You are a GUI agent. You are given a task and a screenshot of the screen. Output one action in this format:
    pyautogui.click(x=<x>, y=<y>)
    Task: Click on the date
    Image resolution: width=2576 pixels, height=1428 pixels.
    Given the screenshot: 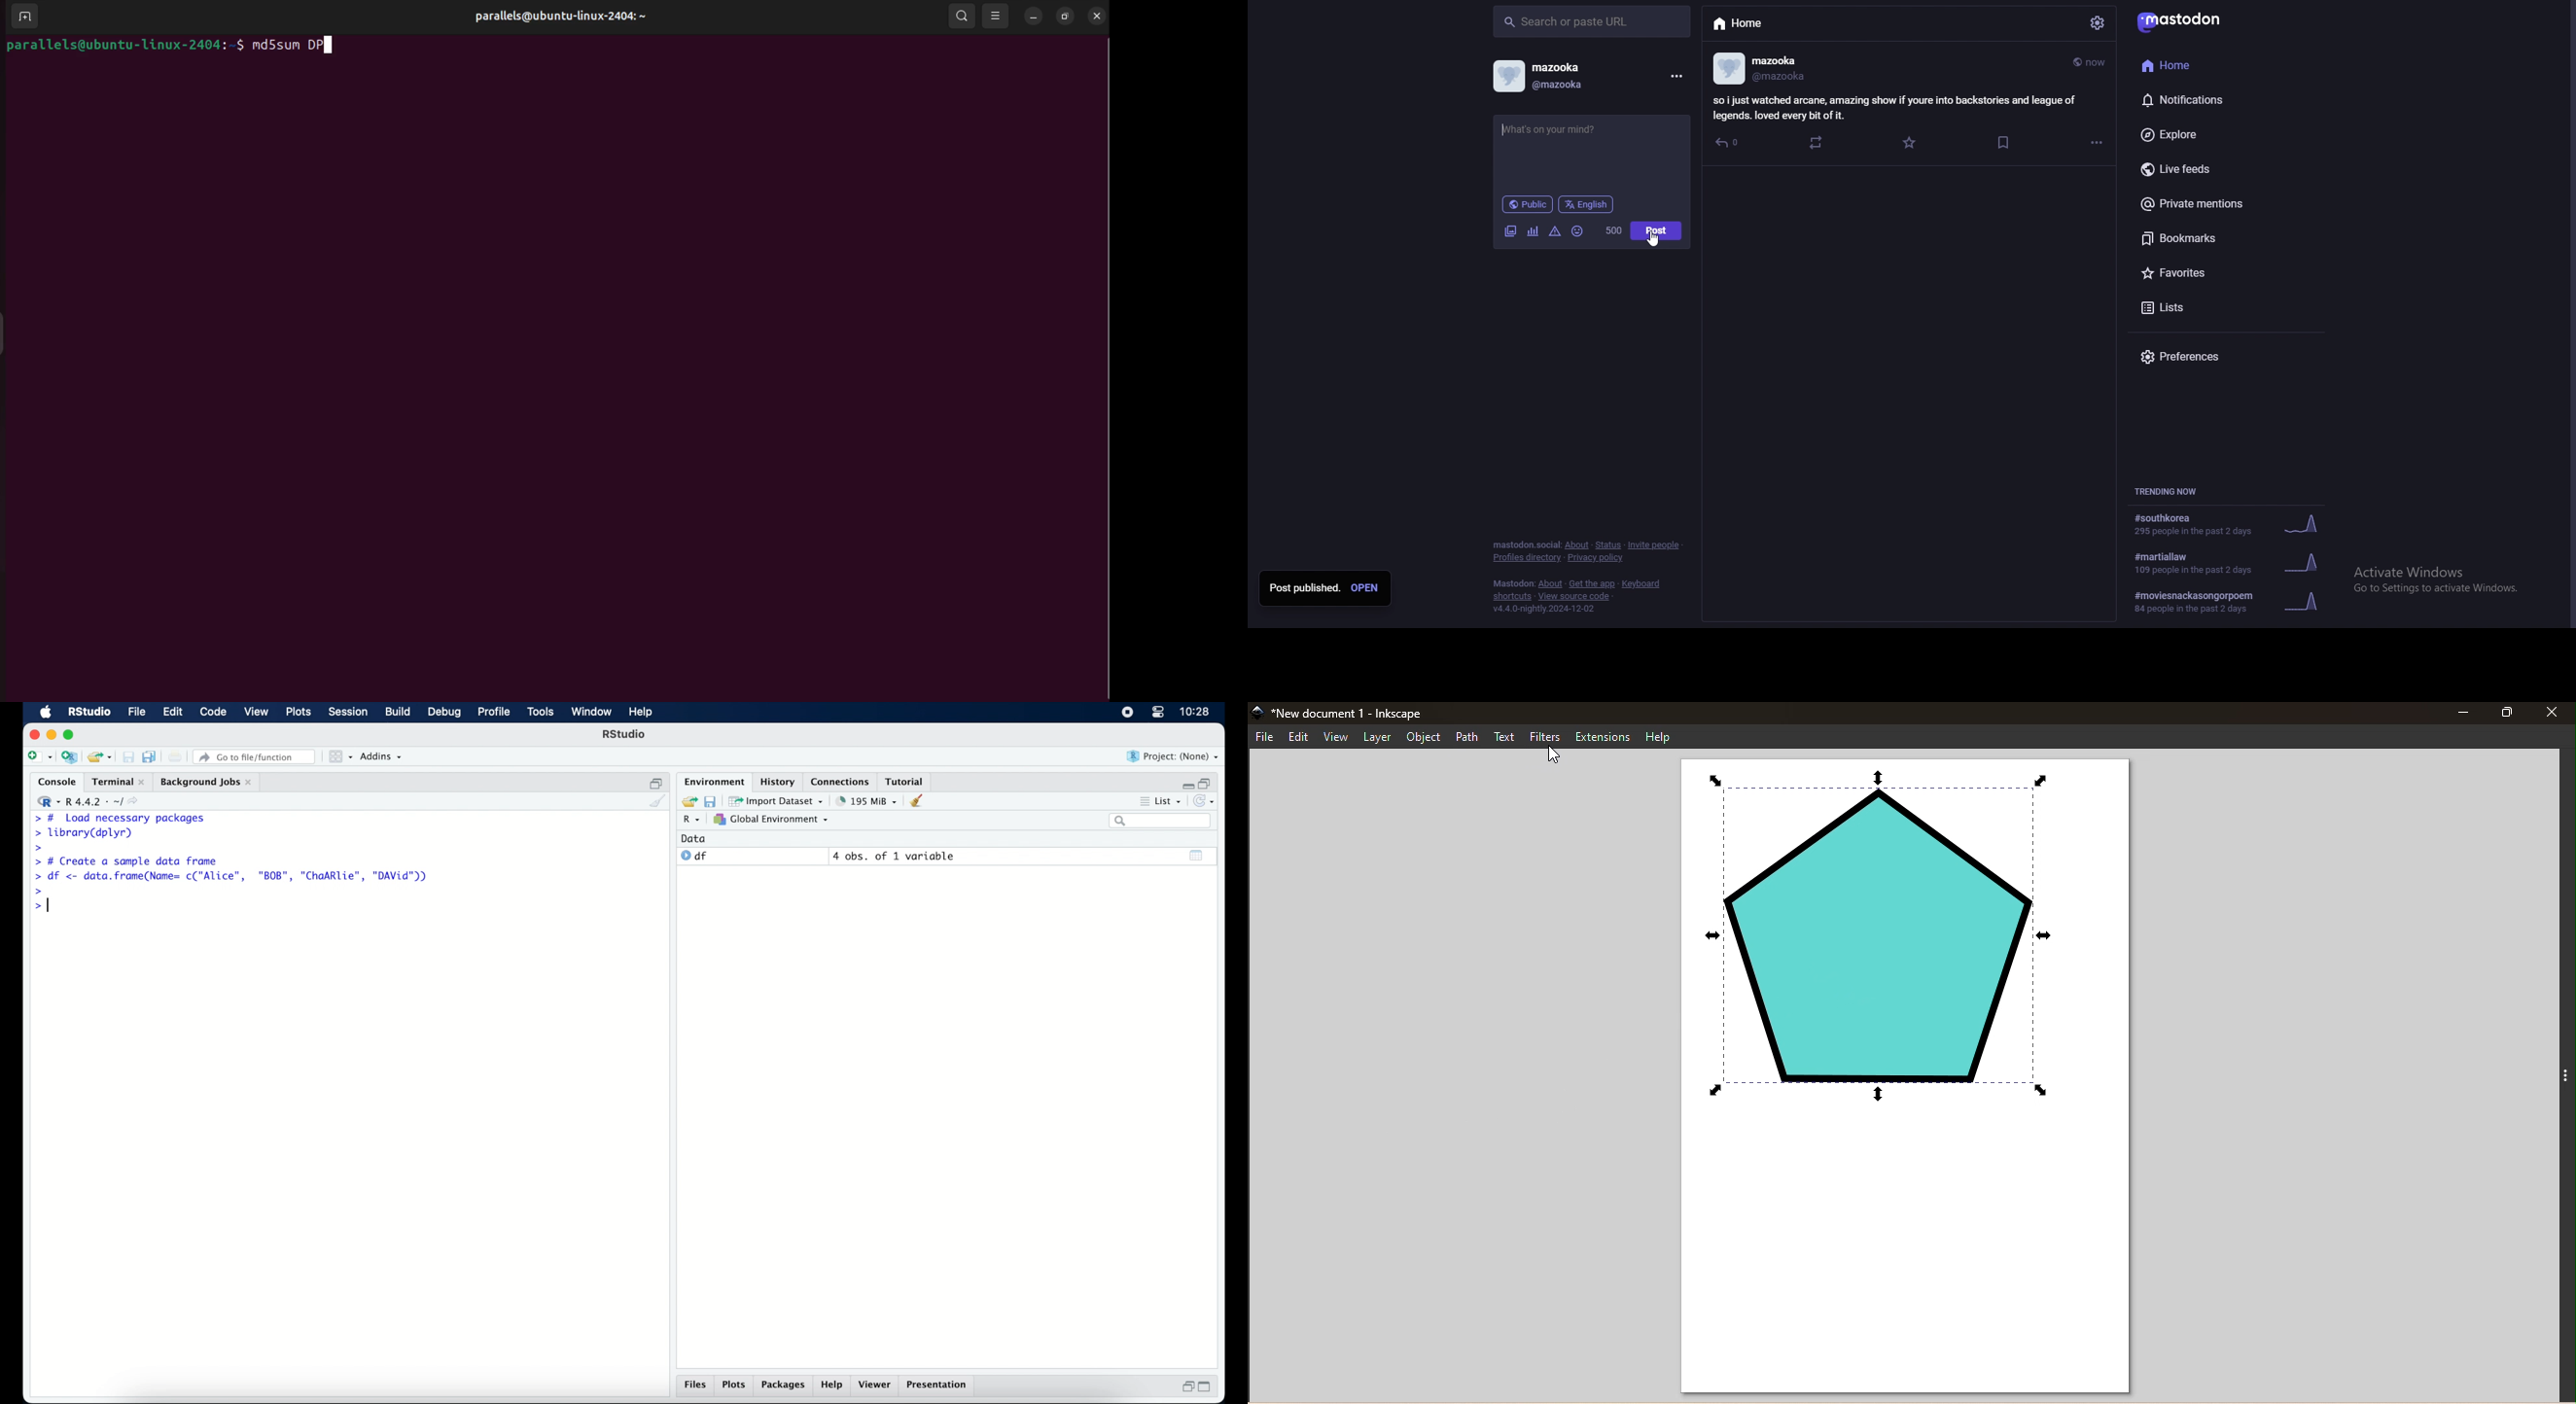 What is the action you would take?
    pyautogui.click(x=694, y=838)
    